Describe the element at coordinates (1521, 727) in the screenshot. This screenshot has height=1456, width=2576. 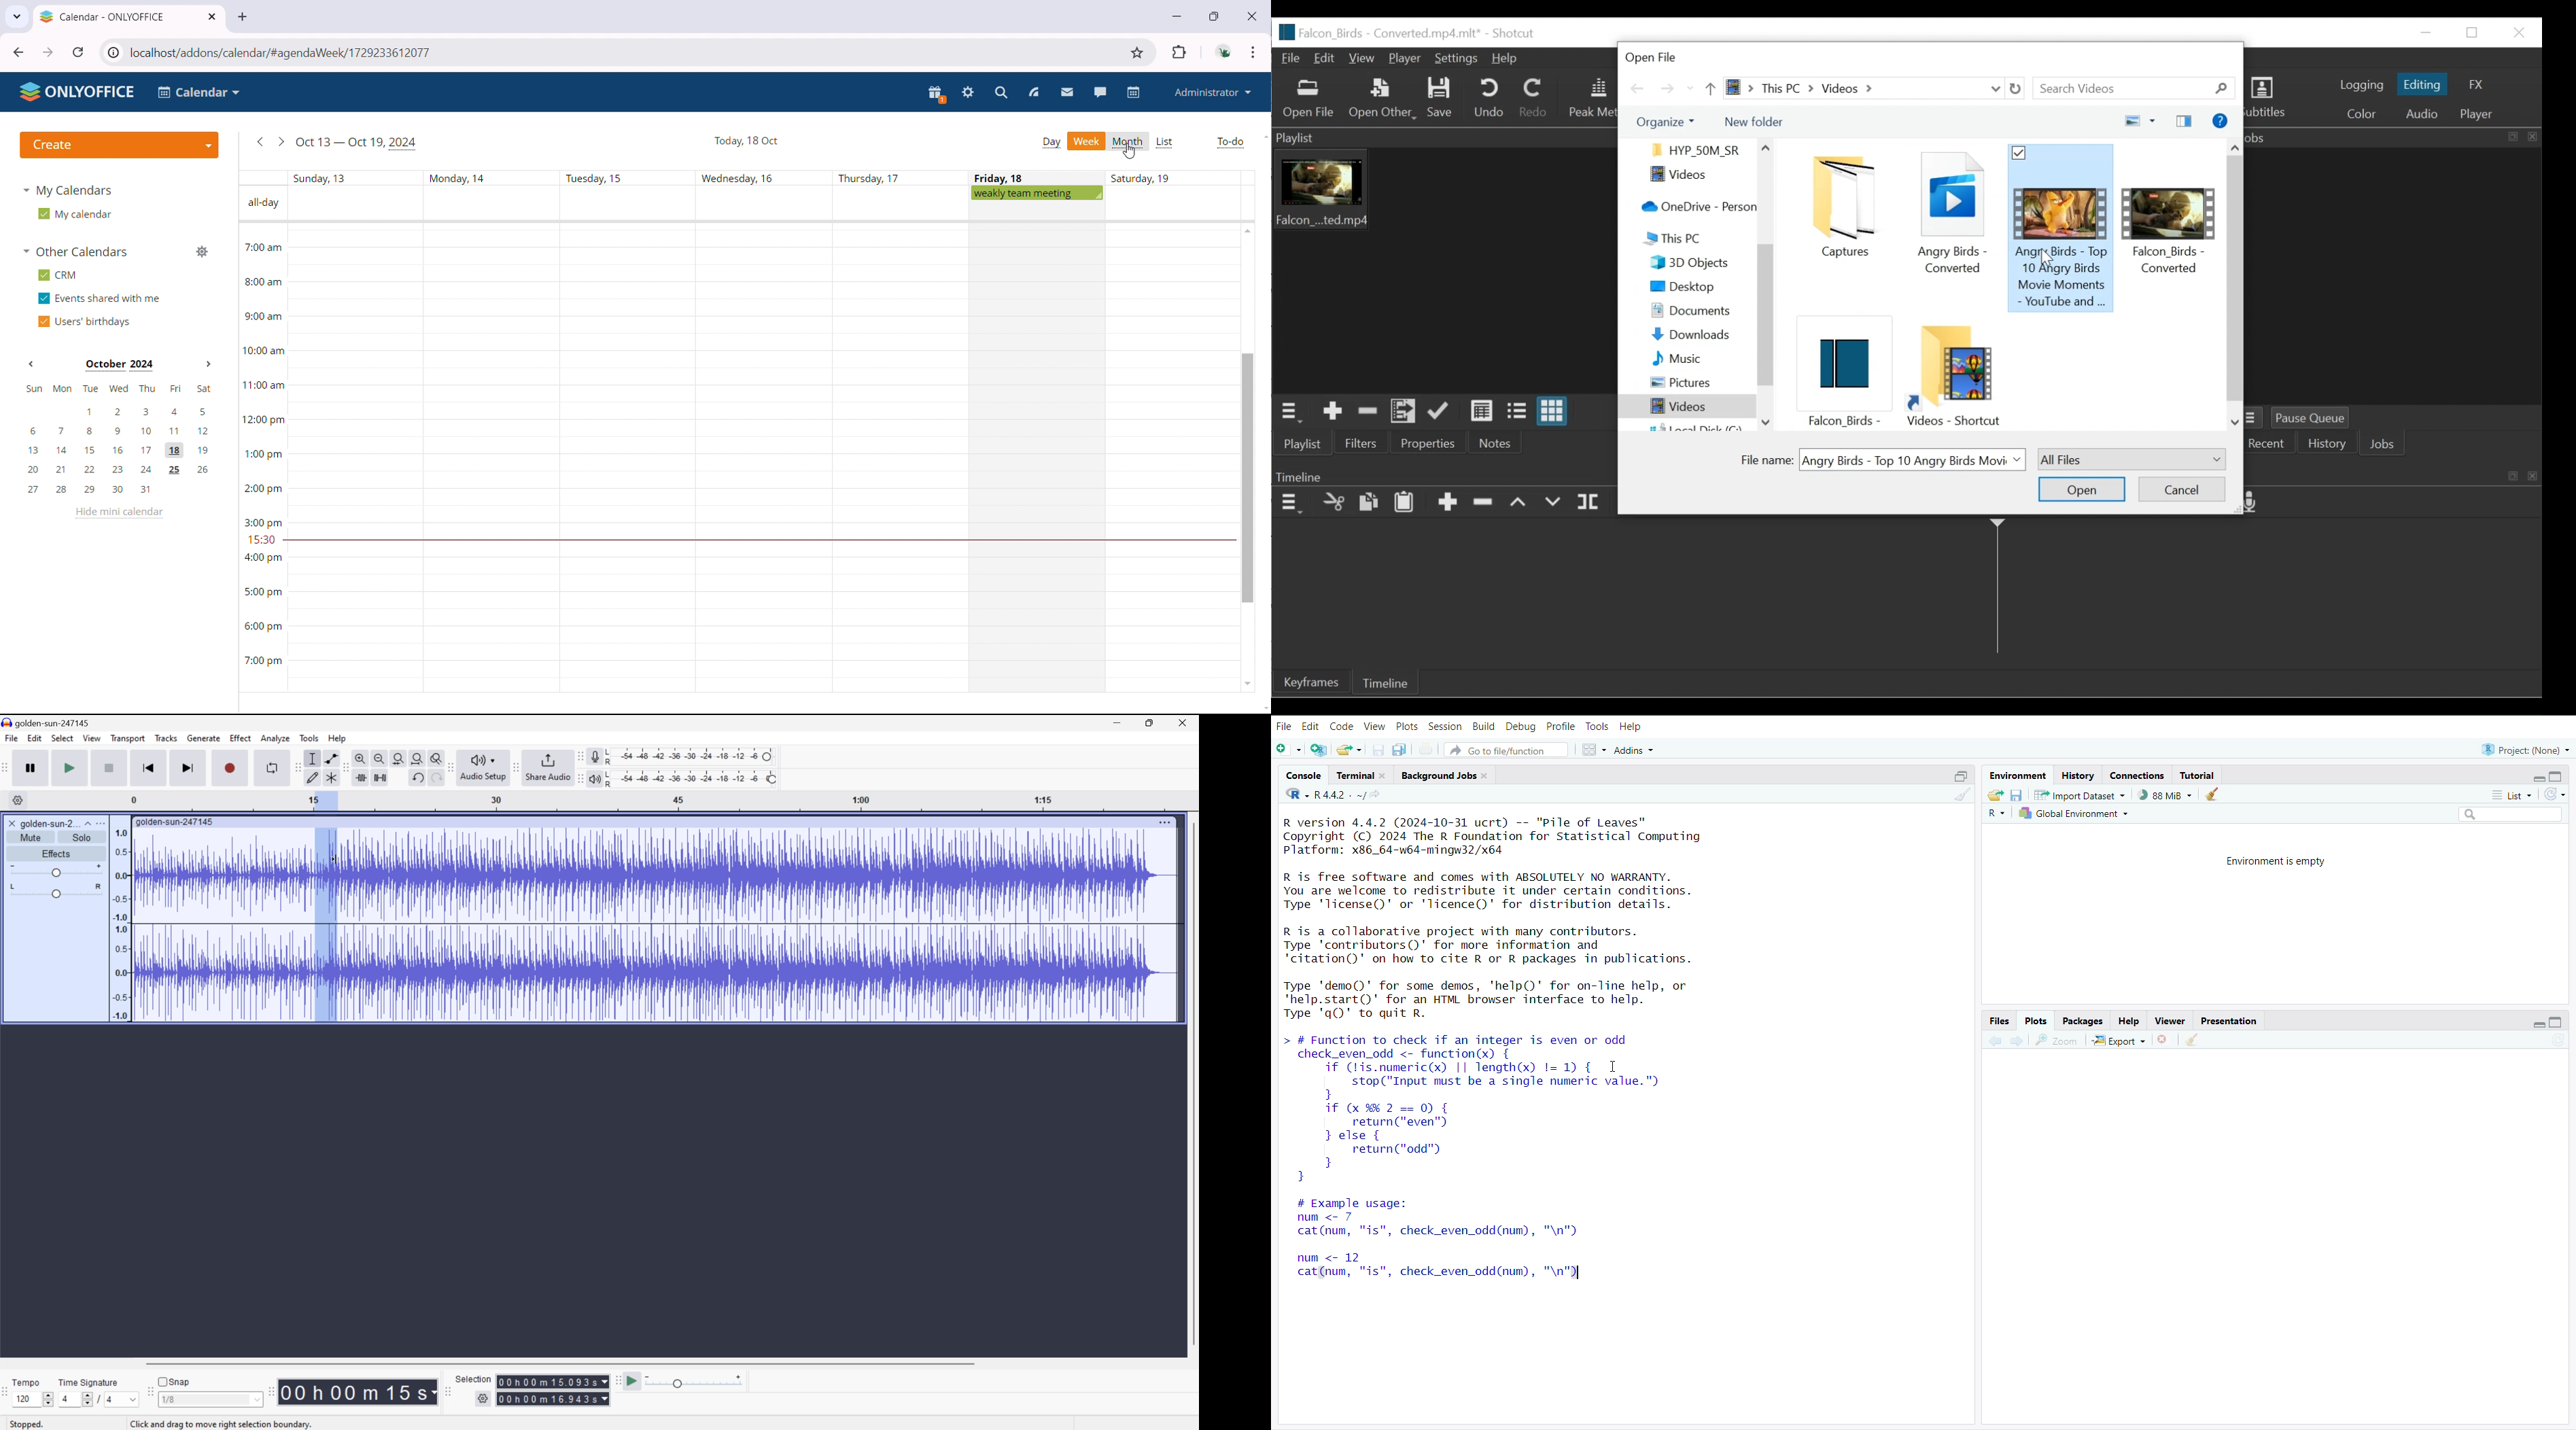
I see `debug` at that location.